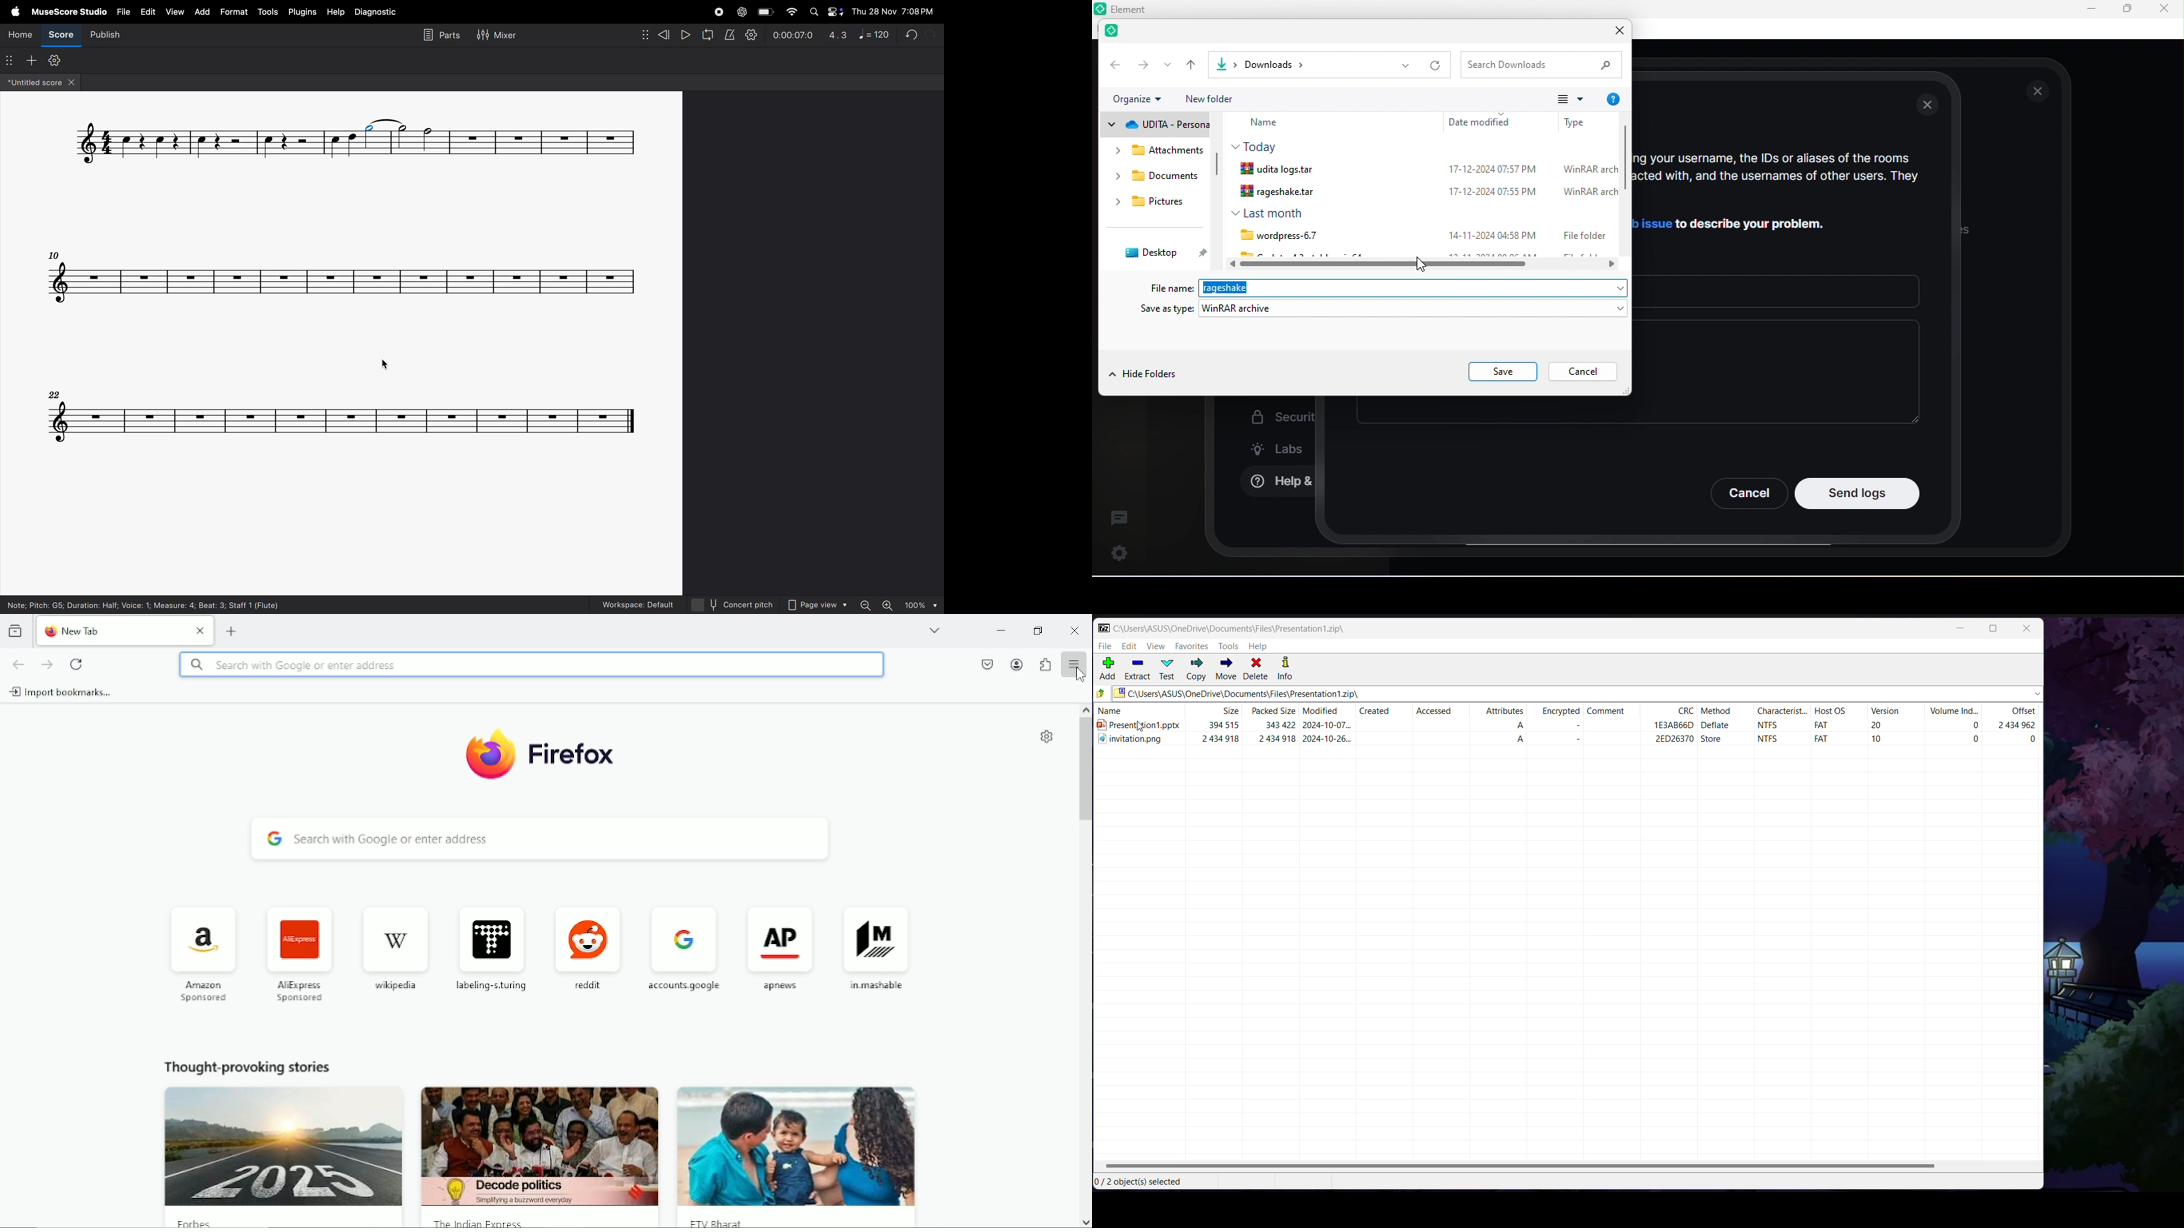 The height and width of the screenshot is (1232, 2184). What do you see at coordinates (1504, 372) in the screenshot?
I see `save` at bounding box center [1504, 372].